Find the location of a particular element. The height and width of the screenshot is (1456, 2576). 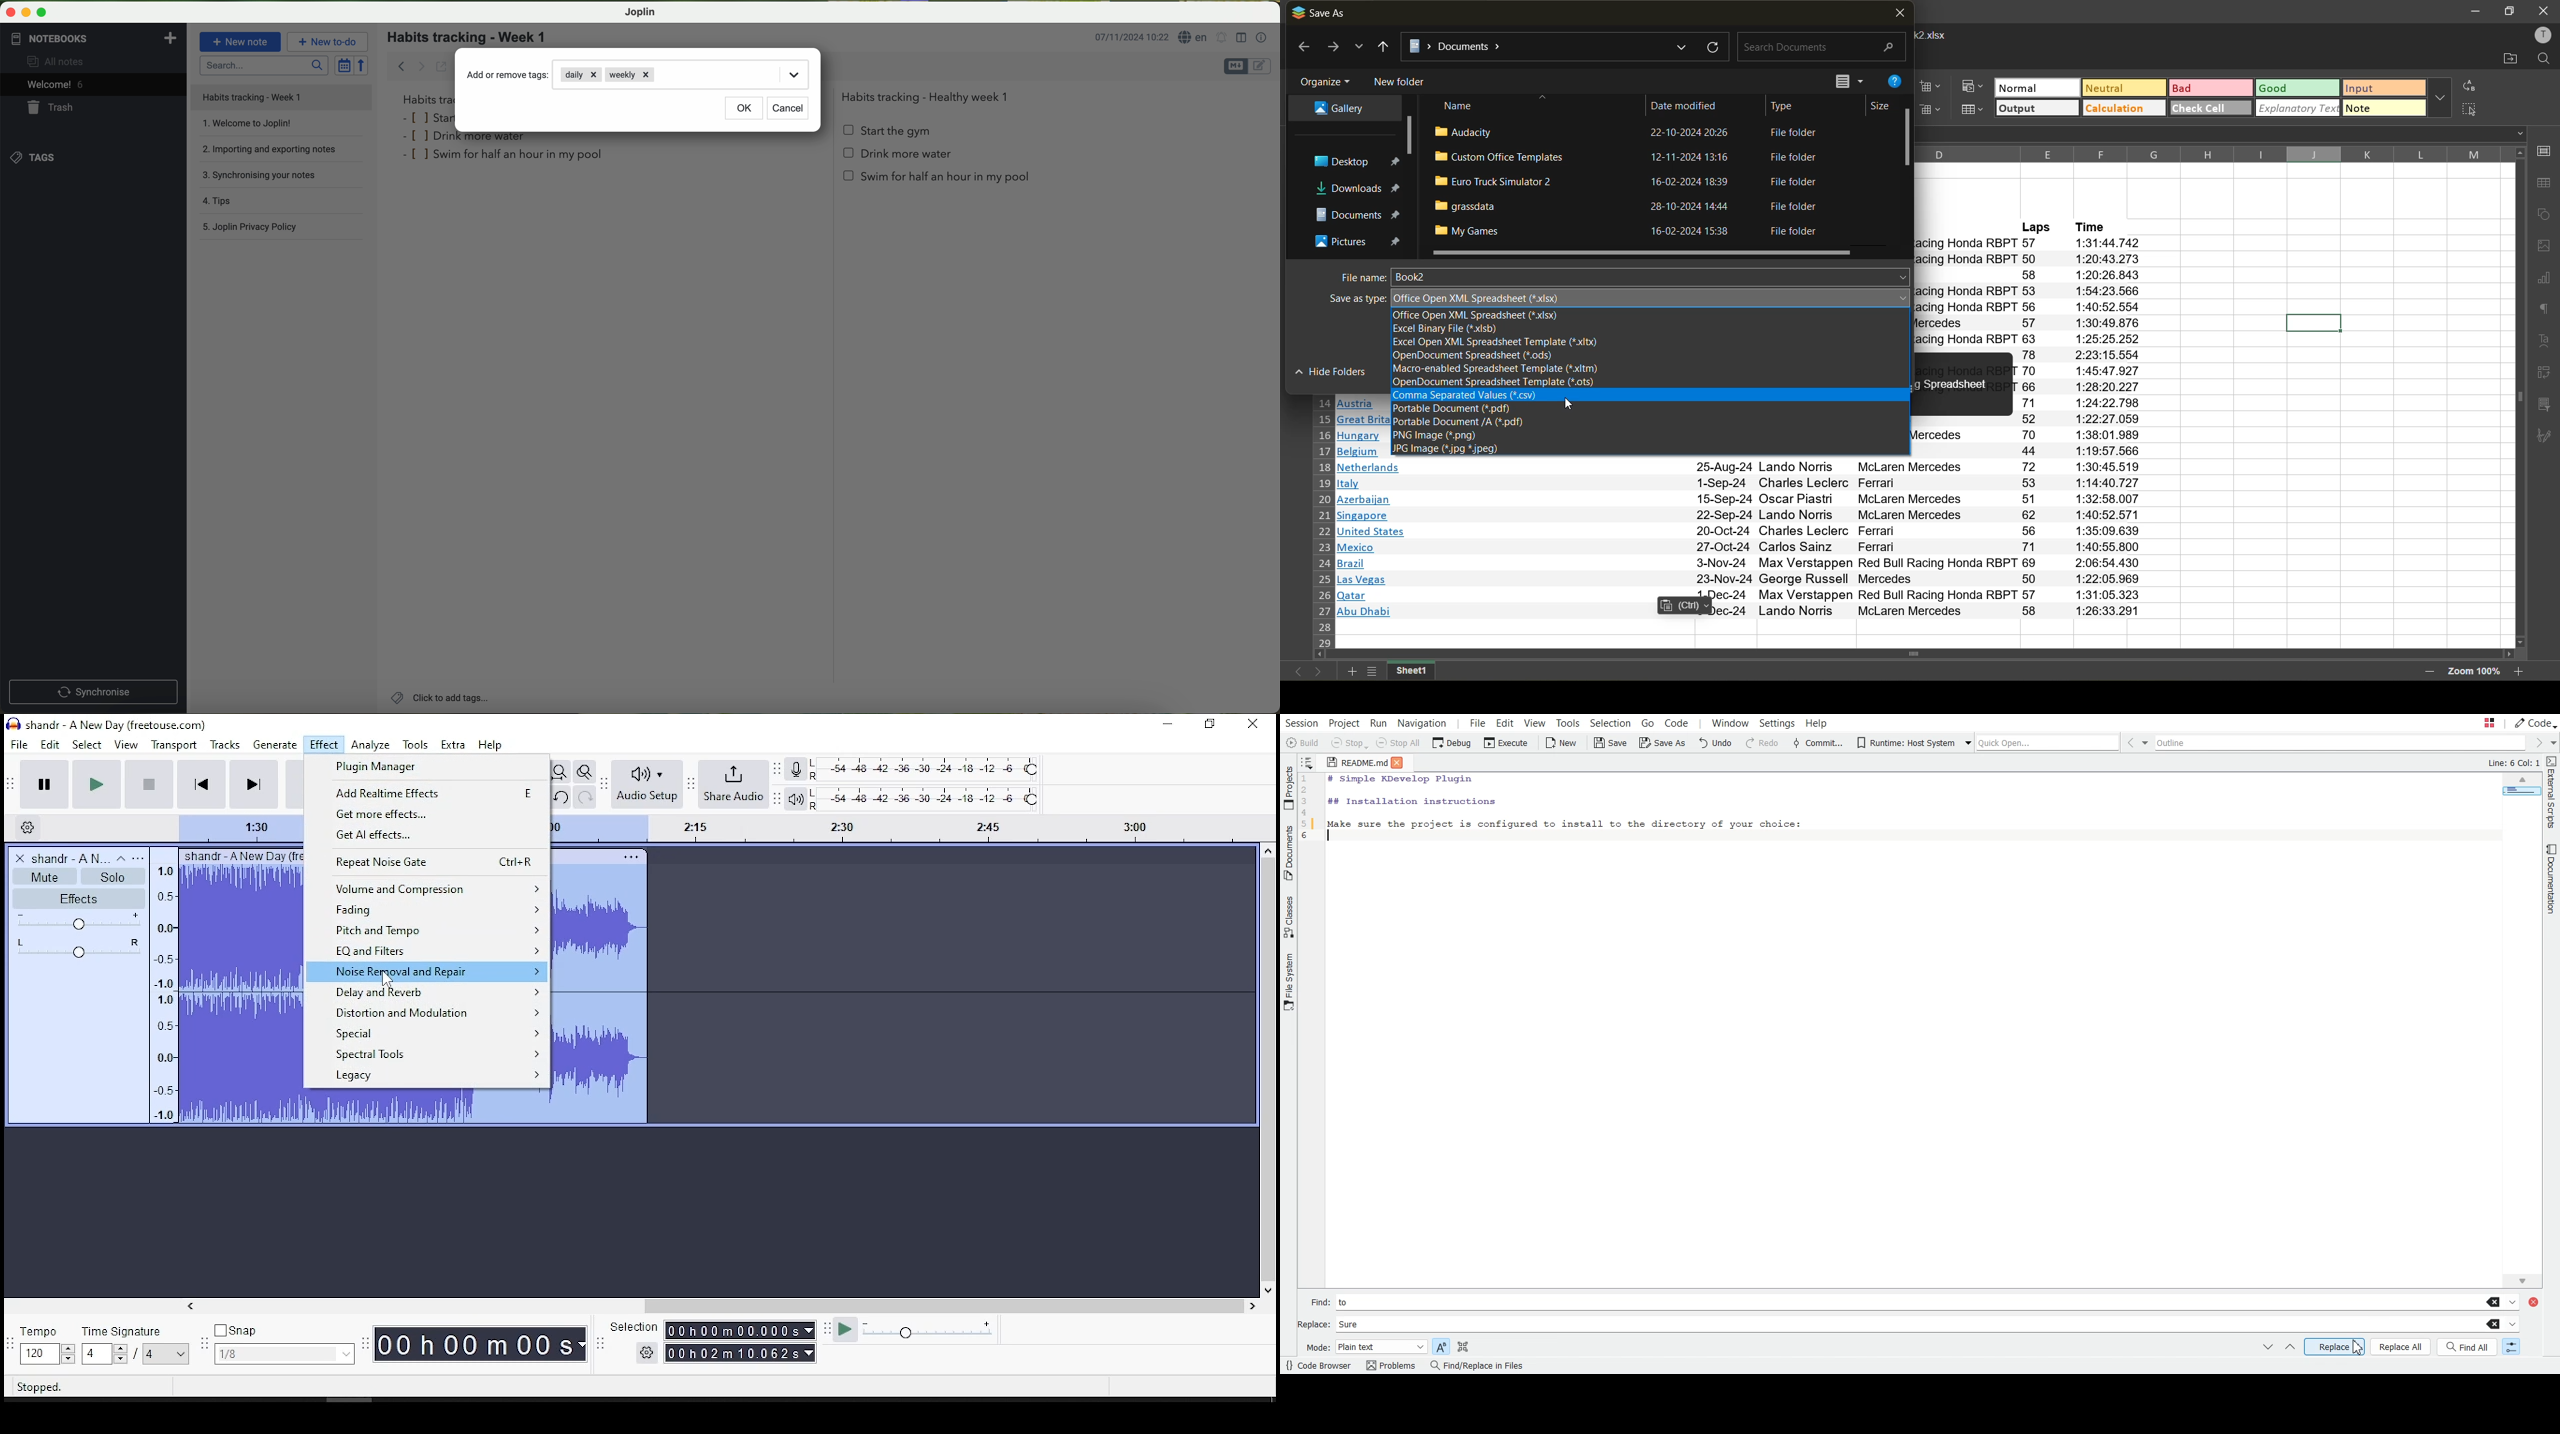

move left is located at coordinates (1320, 656).